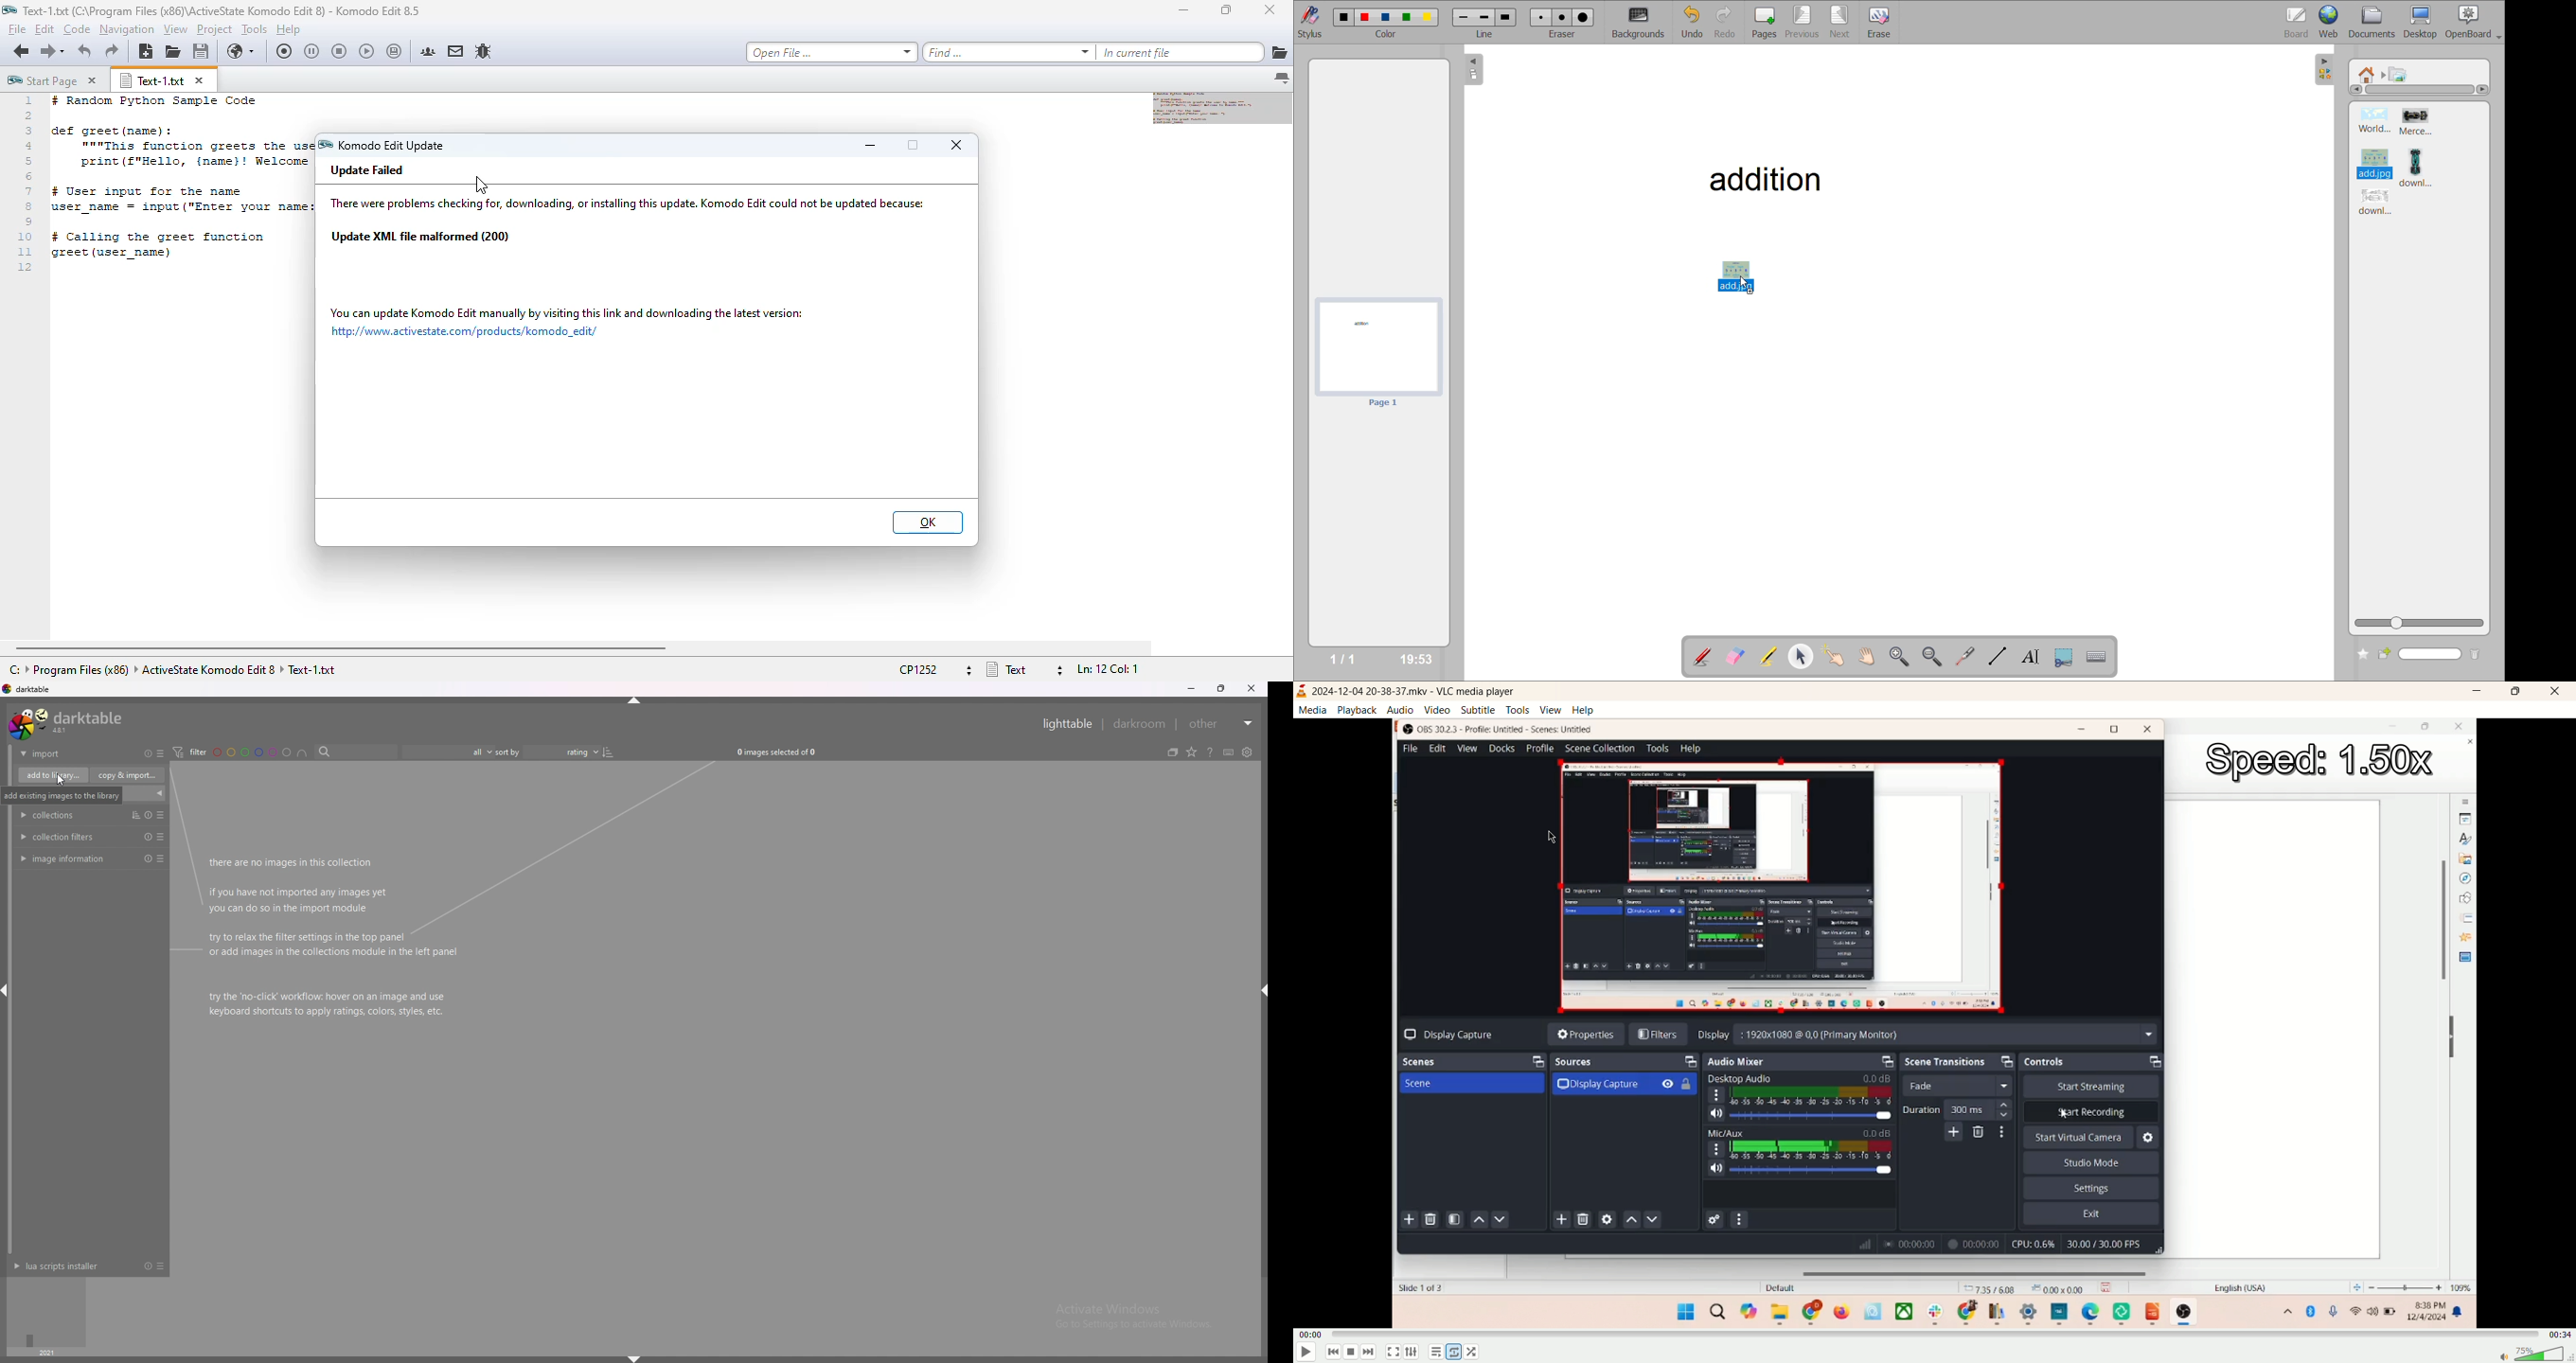 This screenshot has width=2576, height=1372. What do you see at coordinates (1313, 1334) in the screenshot?
I see `played time` at bounding box center [1313, 1334].